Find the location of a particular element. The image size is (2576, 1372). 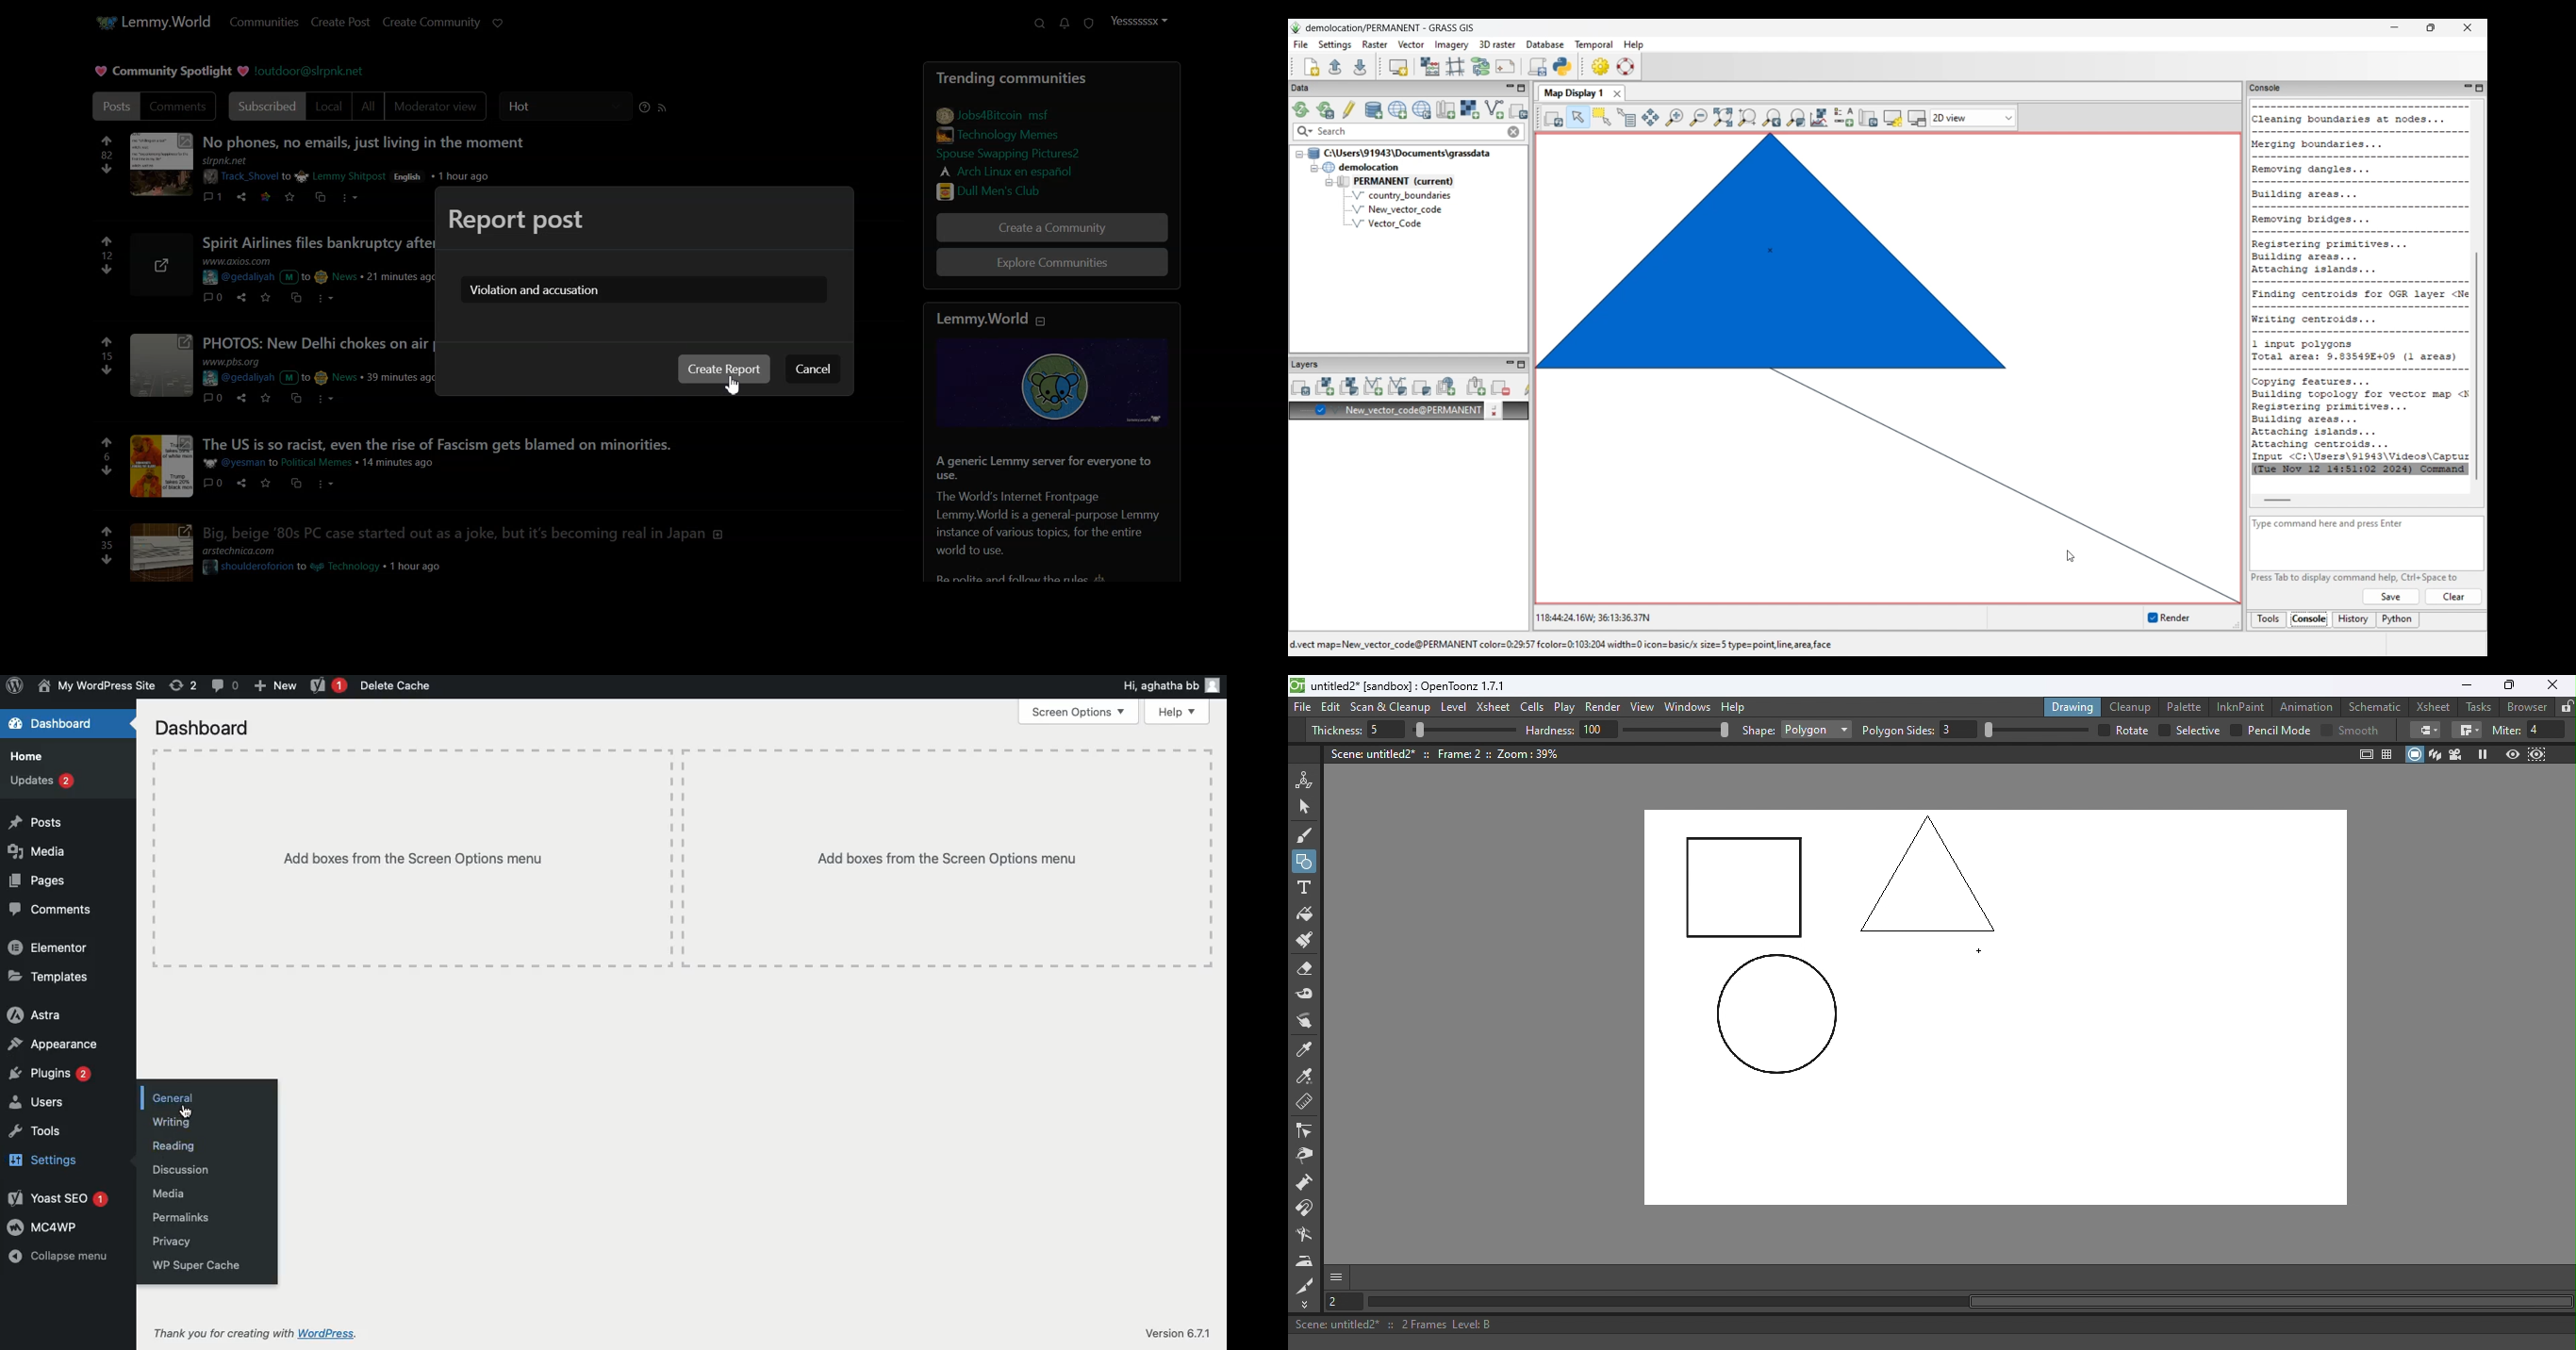

over all is located at coordinates (2134, 730).